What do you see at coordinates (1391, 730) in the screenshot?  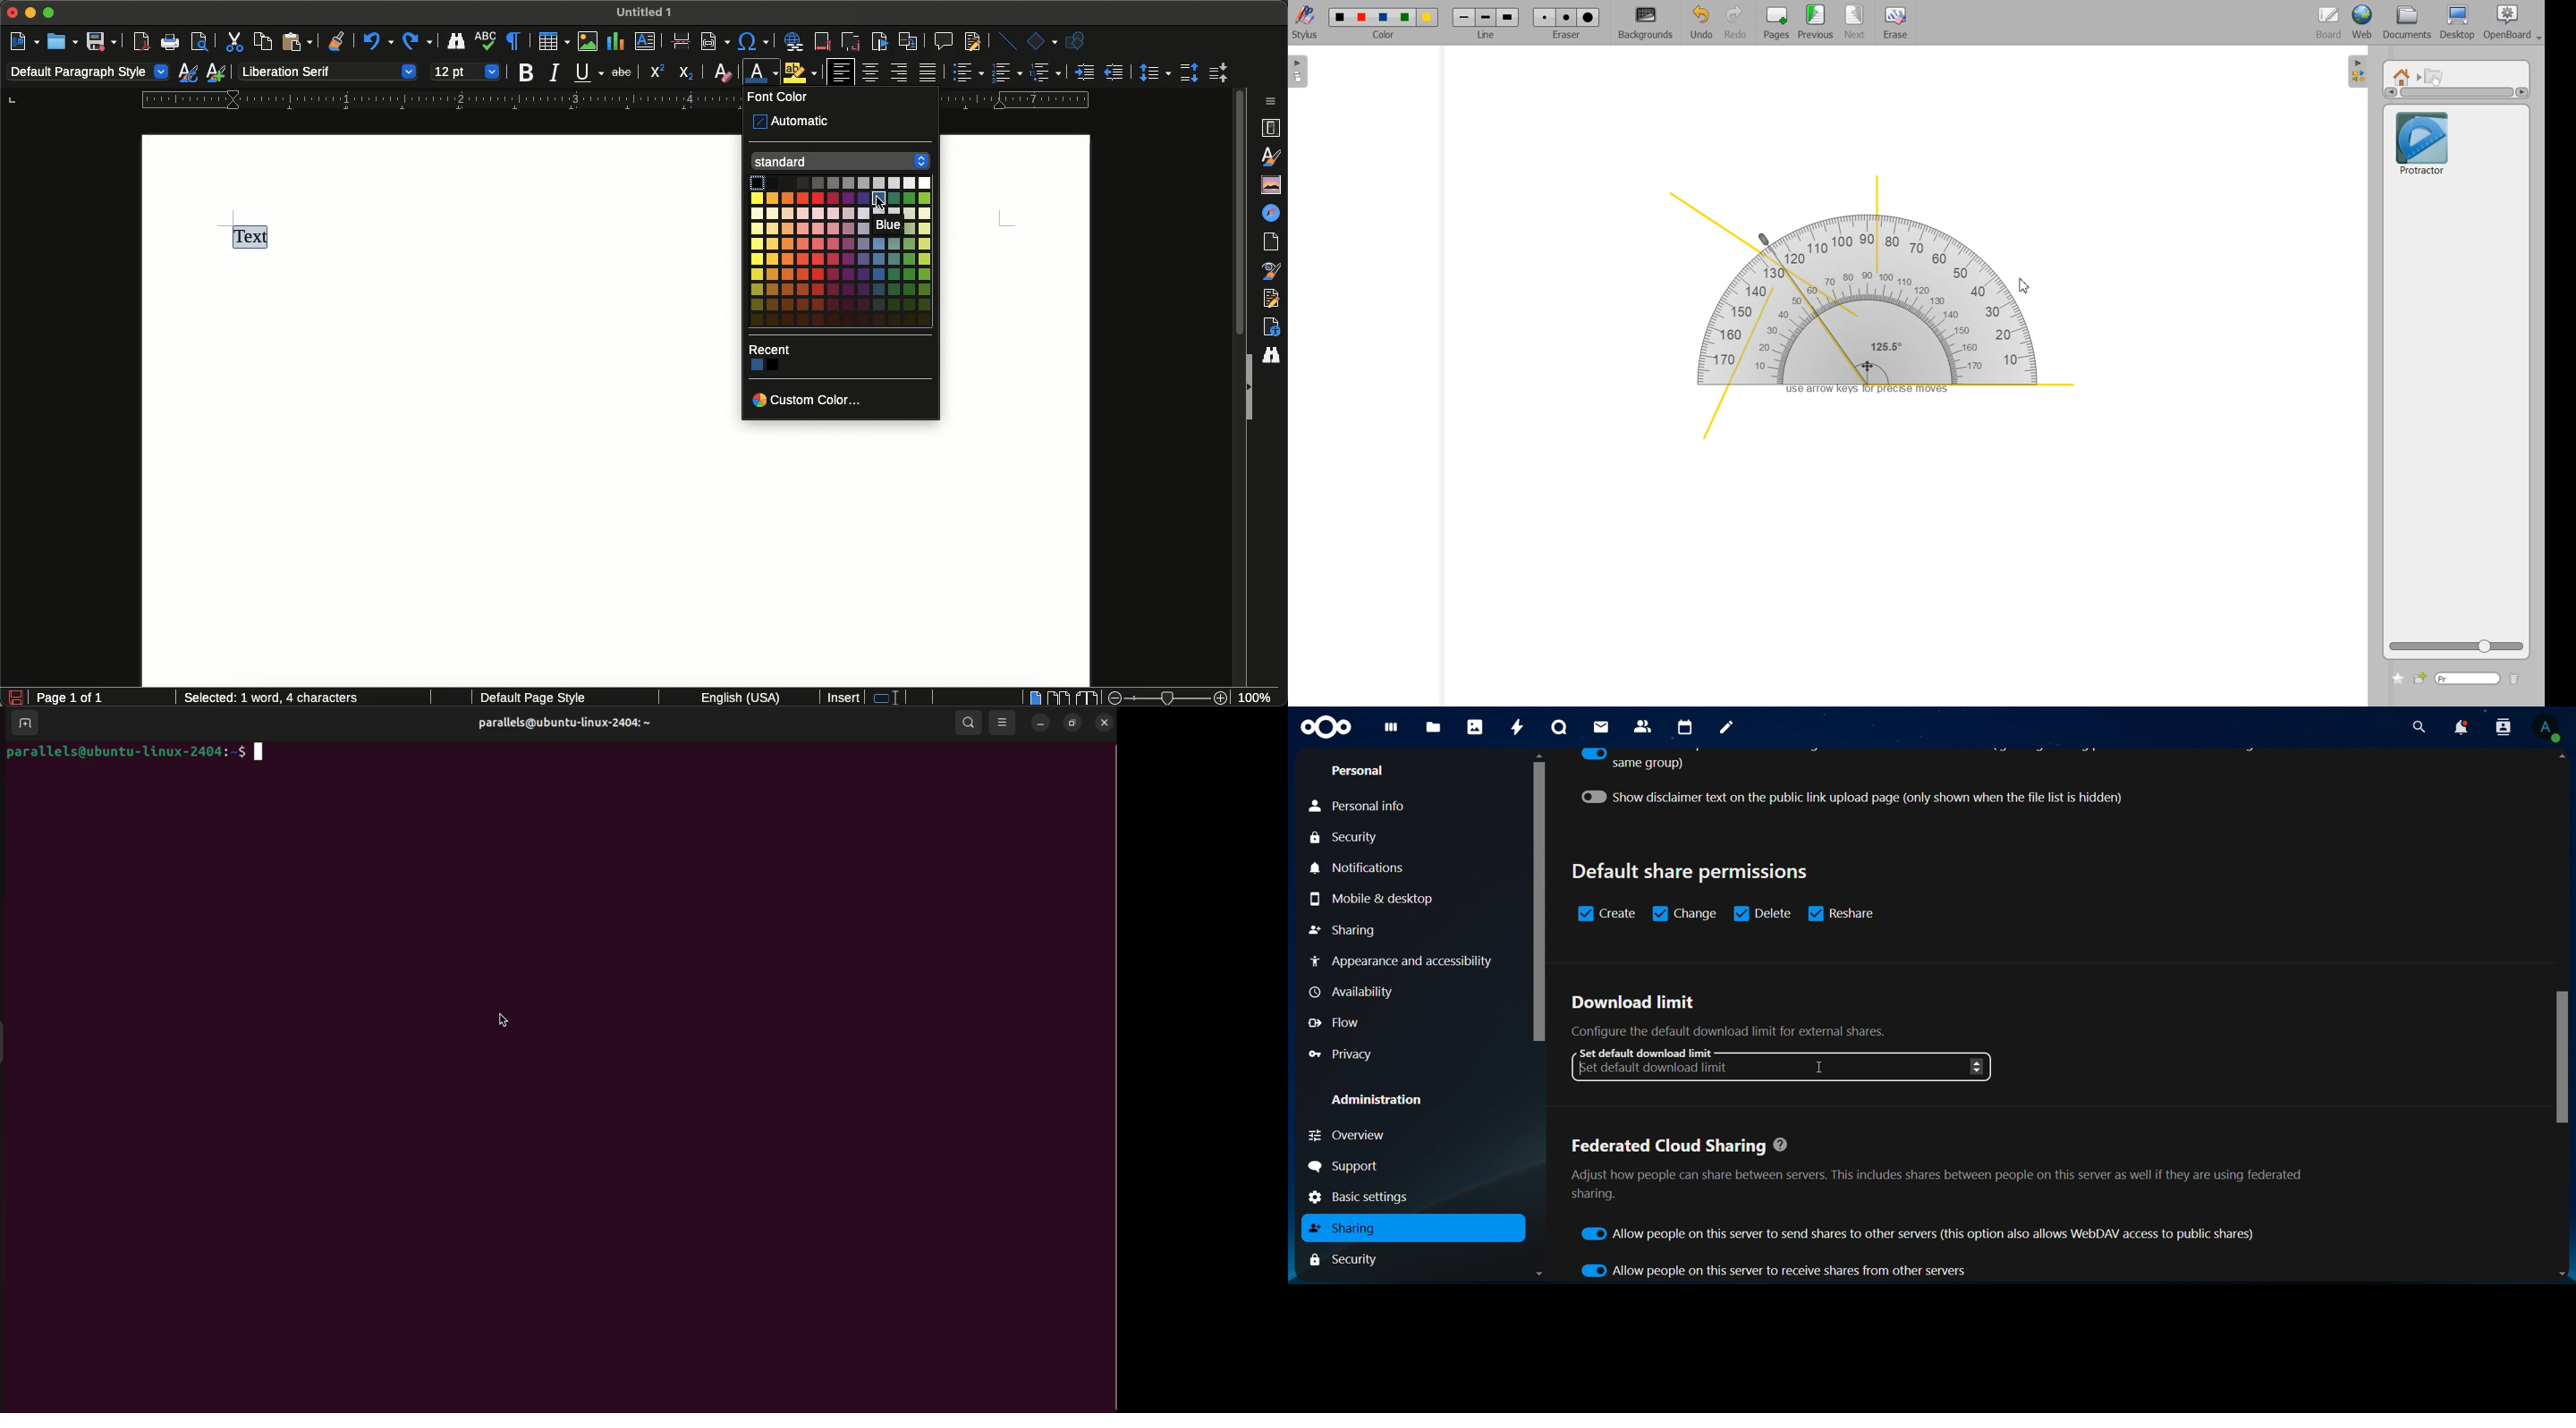 I see `dashboard` at bounding box center [1391, 730].